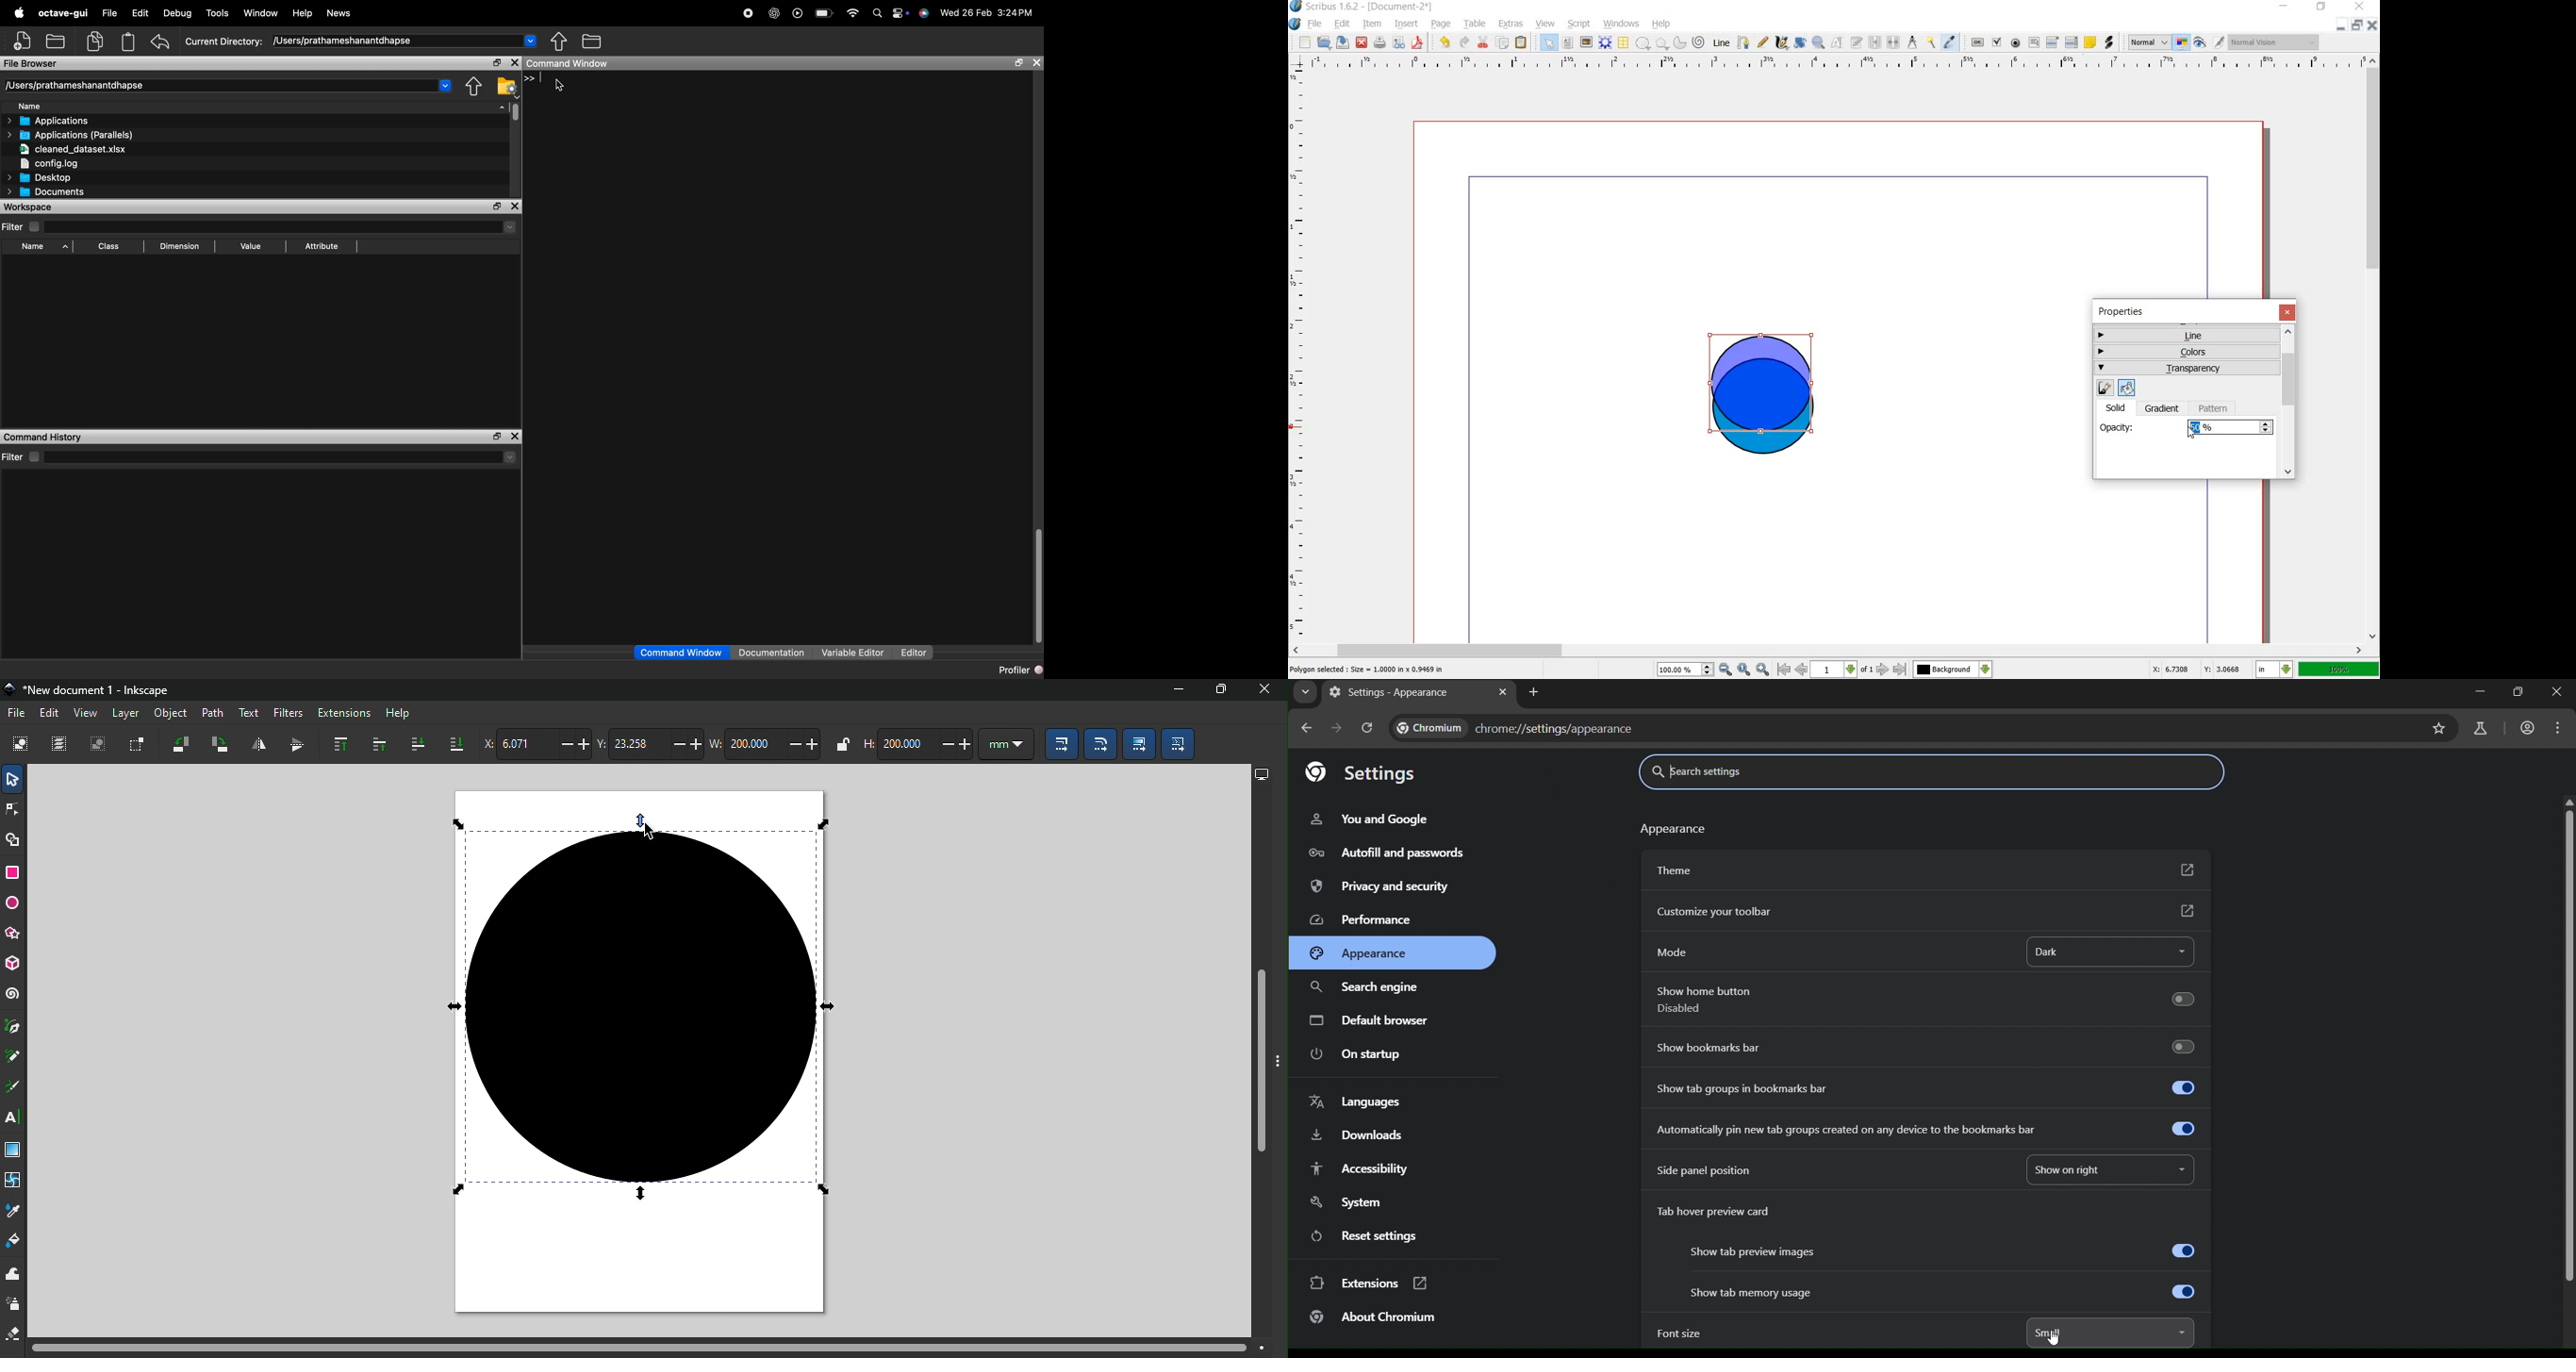  I want to click on play, so click(796, 13).